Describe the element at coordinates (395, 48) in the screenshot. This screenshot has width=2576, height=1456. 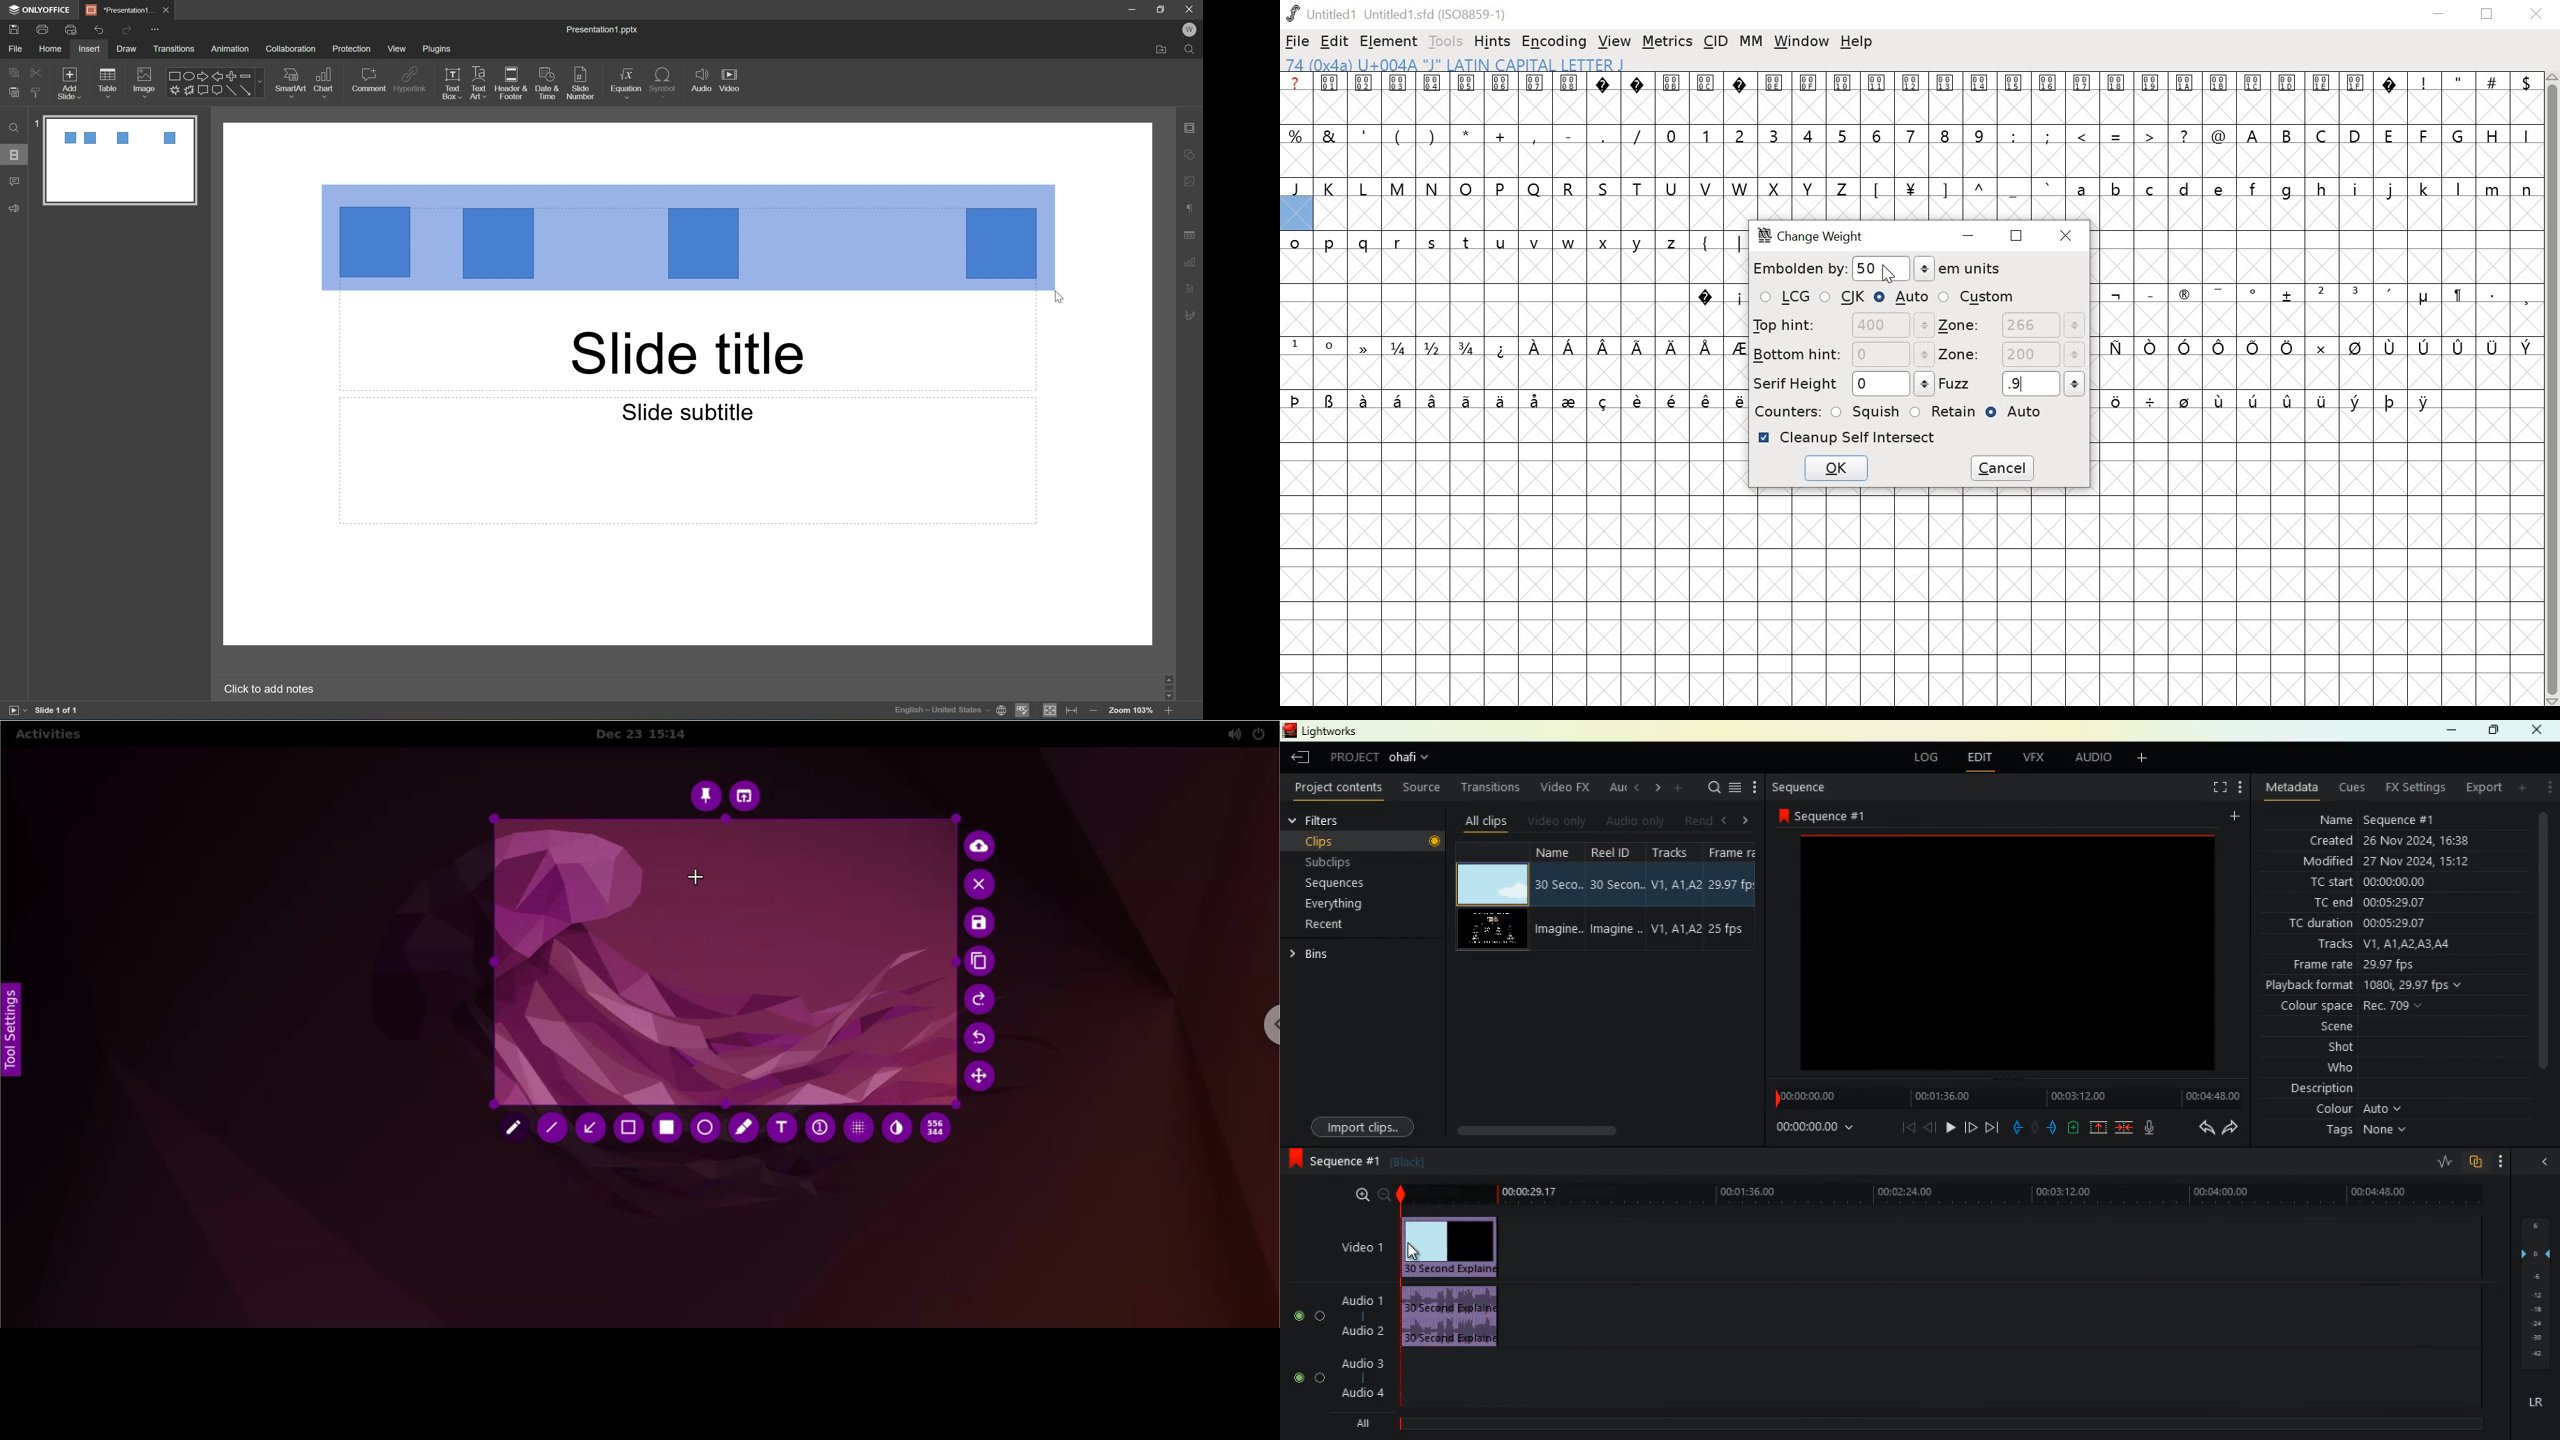
I see `view` at that location.